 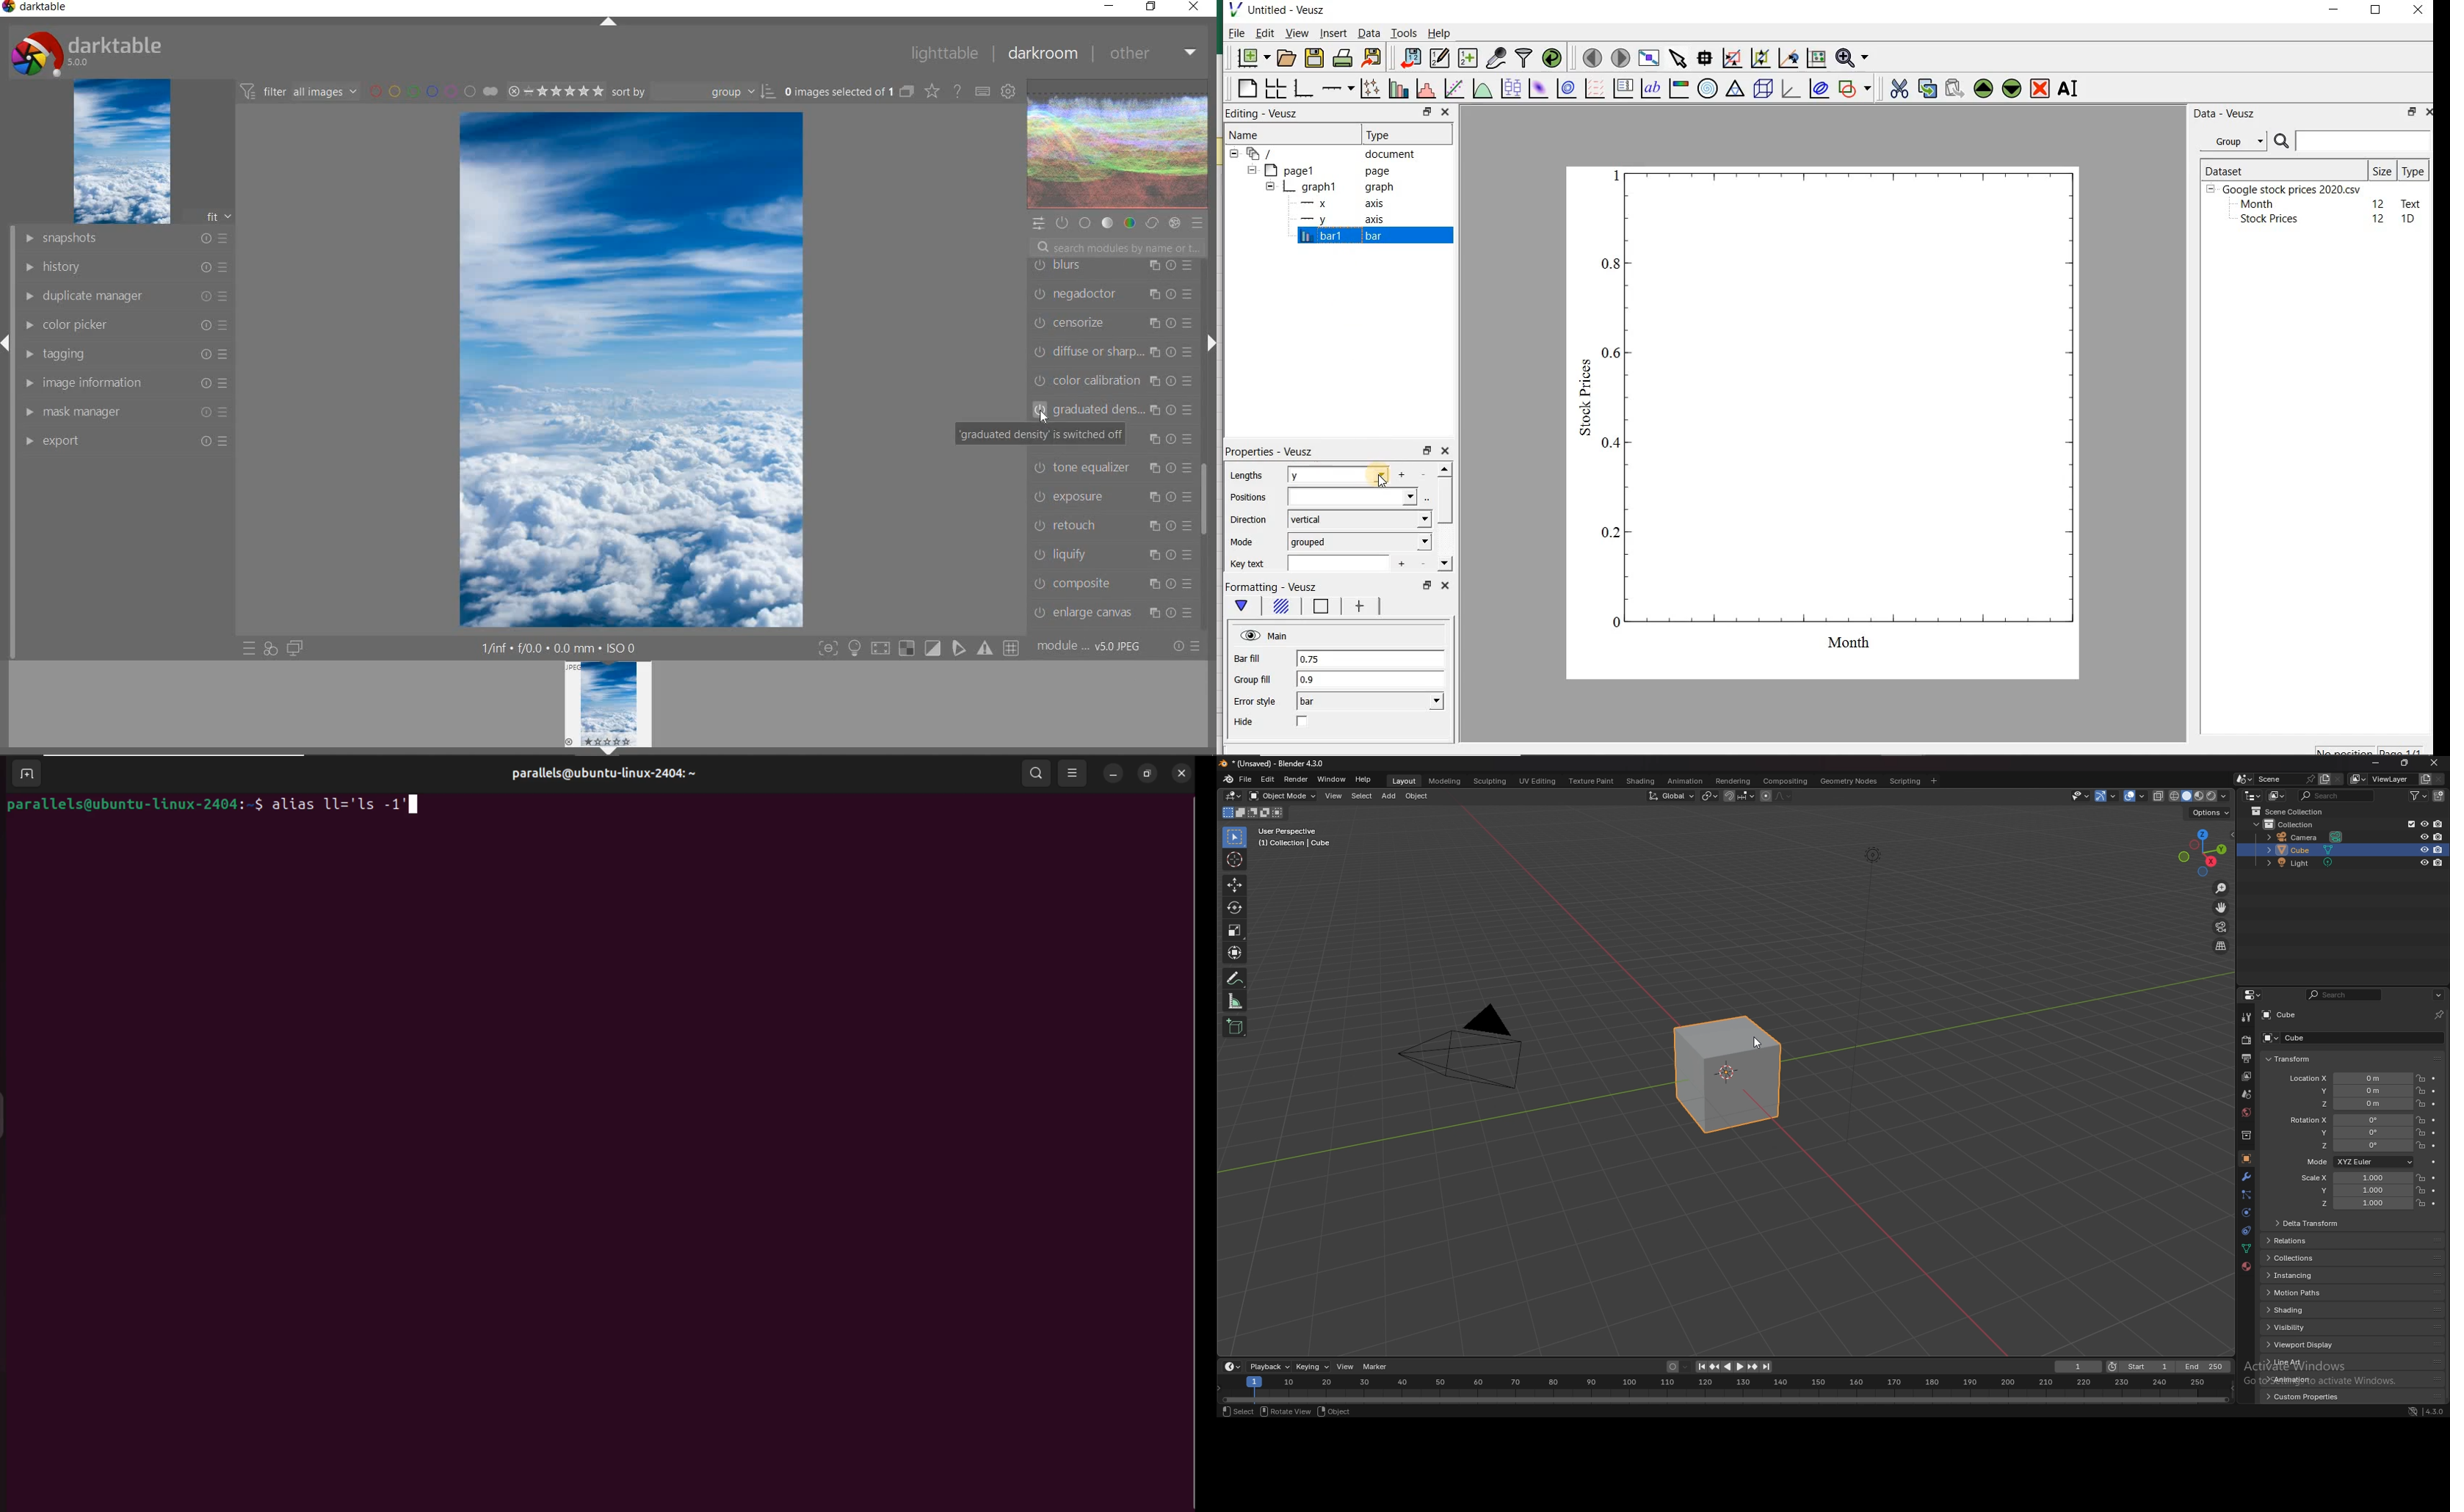 What do you see at coordinates (1248, 660) in the screenshot?
I see `Bar fill` at bounding box center [1248, 660].